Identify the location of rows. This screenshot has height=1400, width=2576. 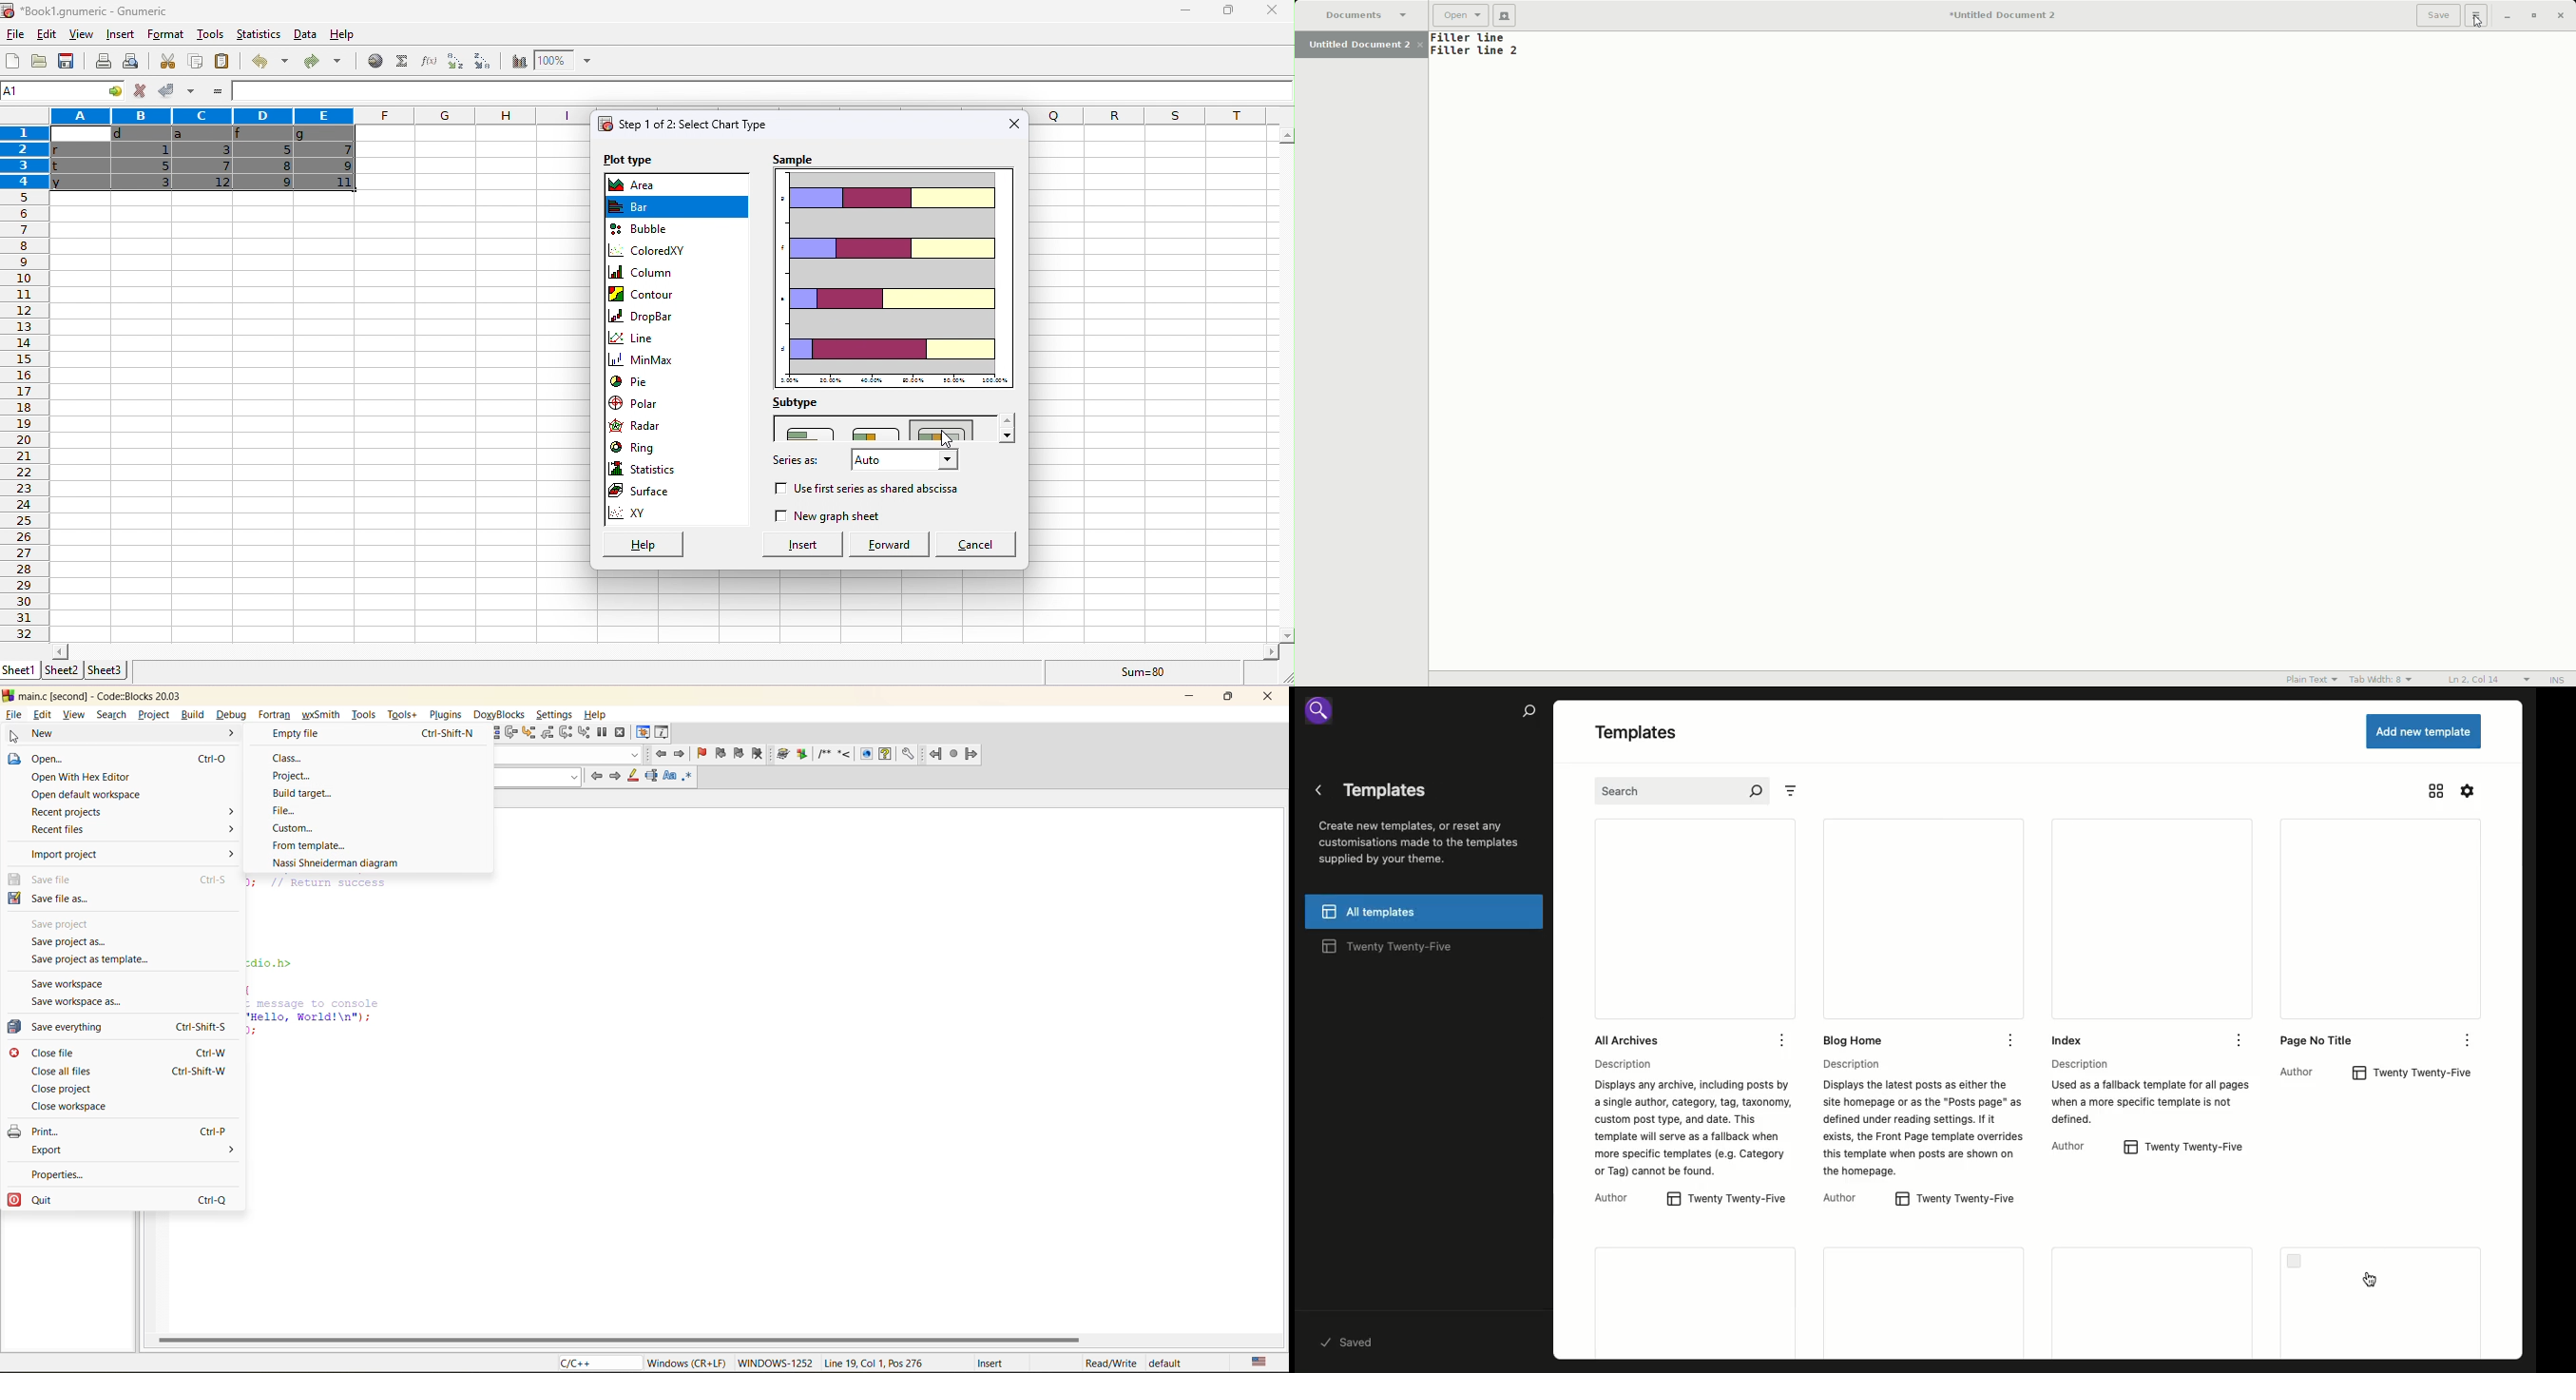
(24, 159).